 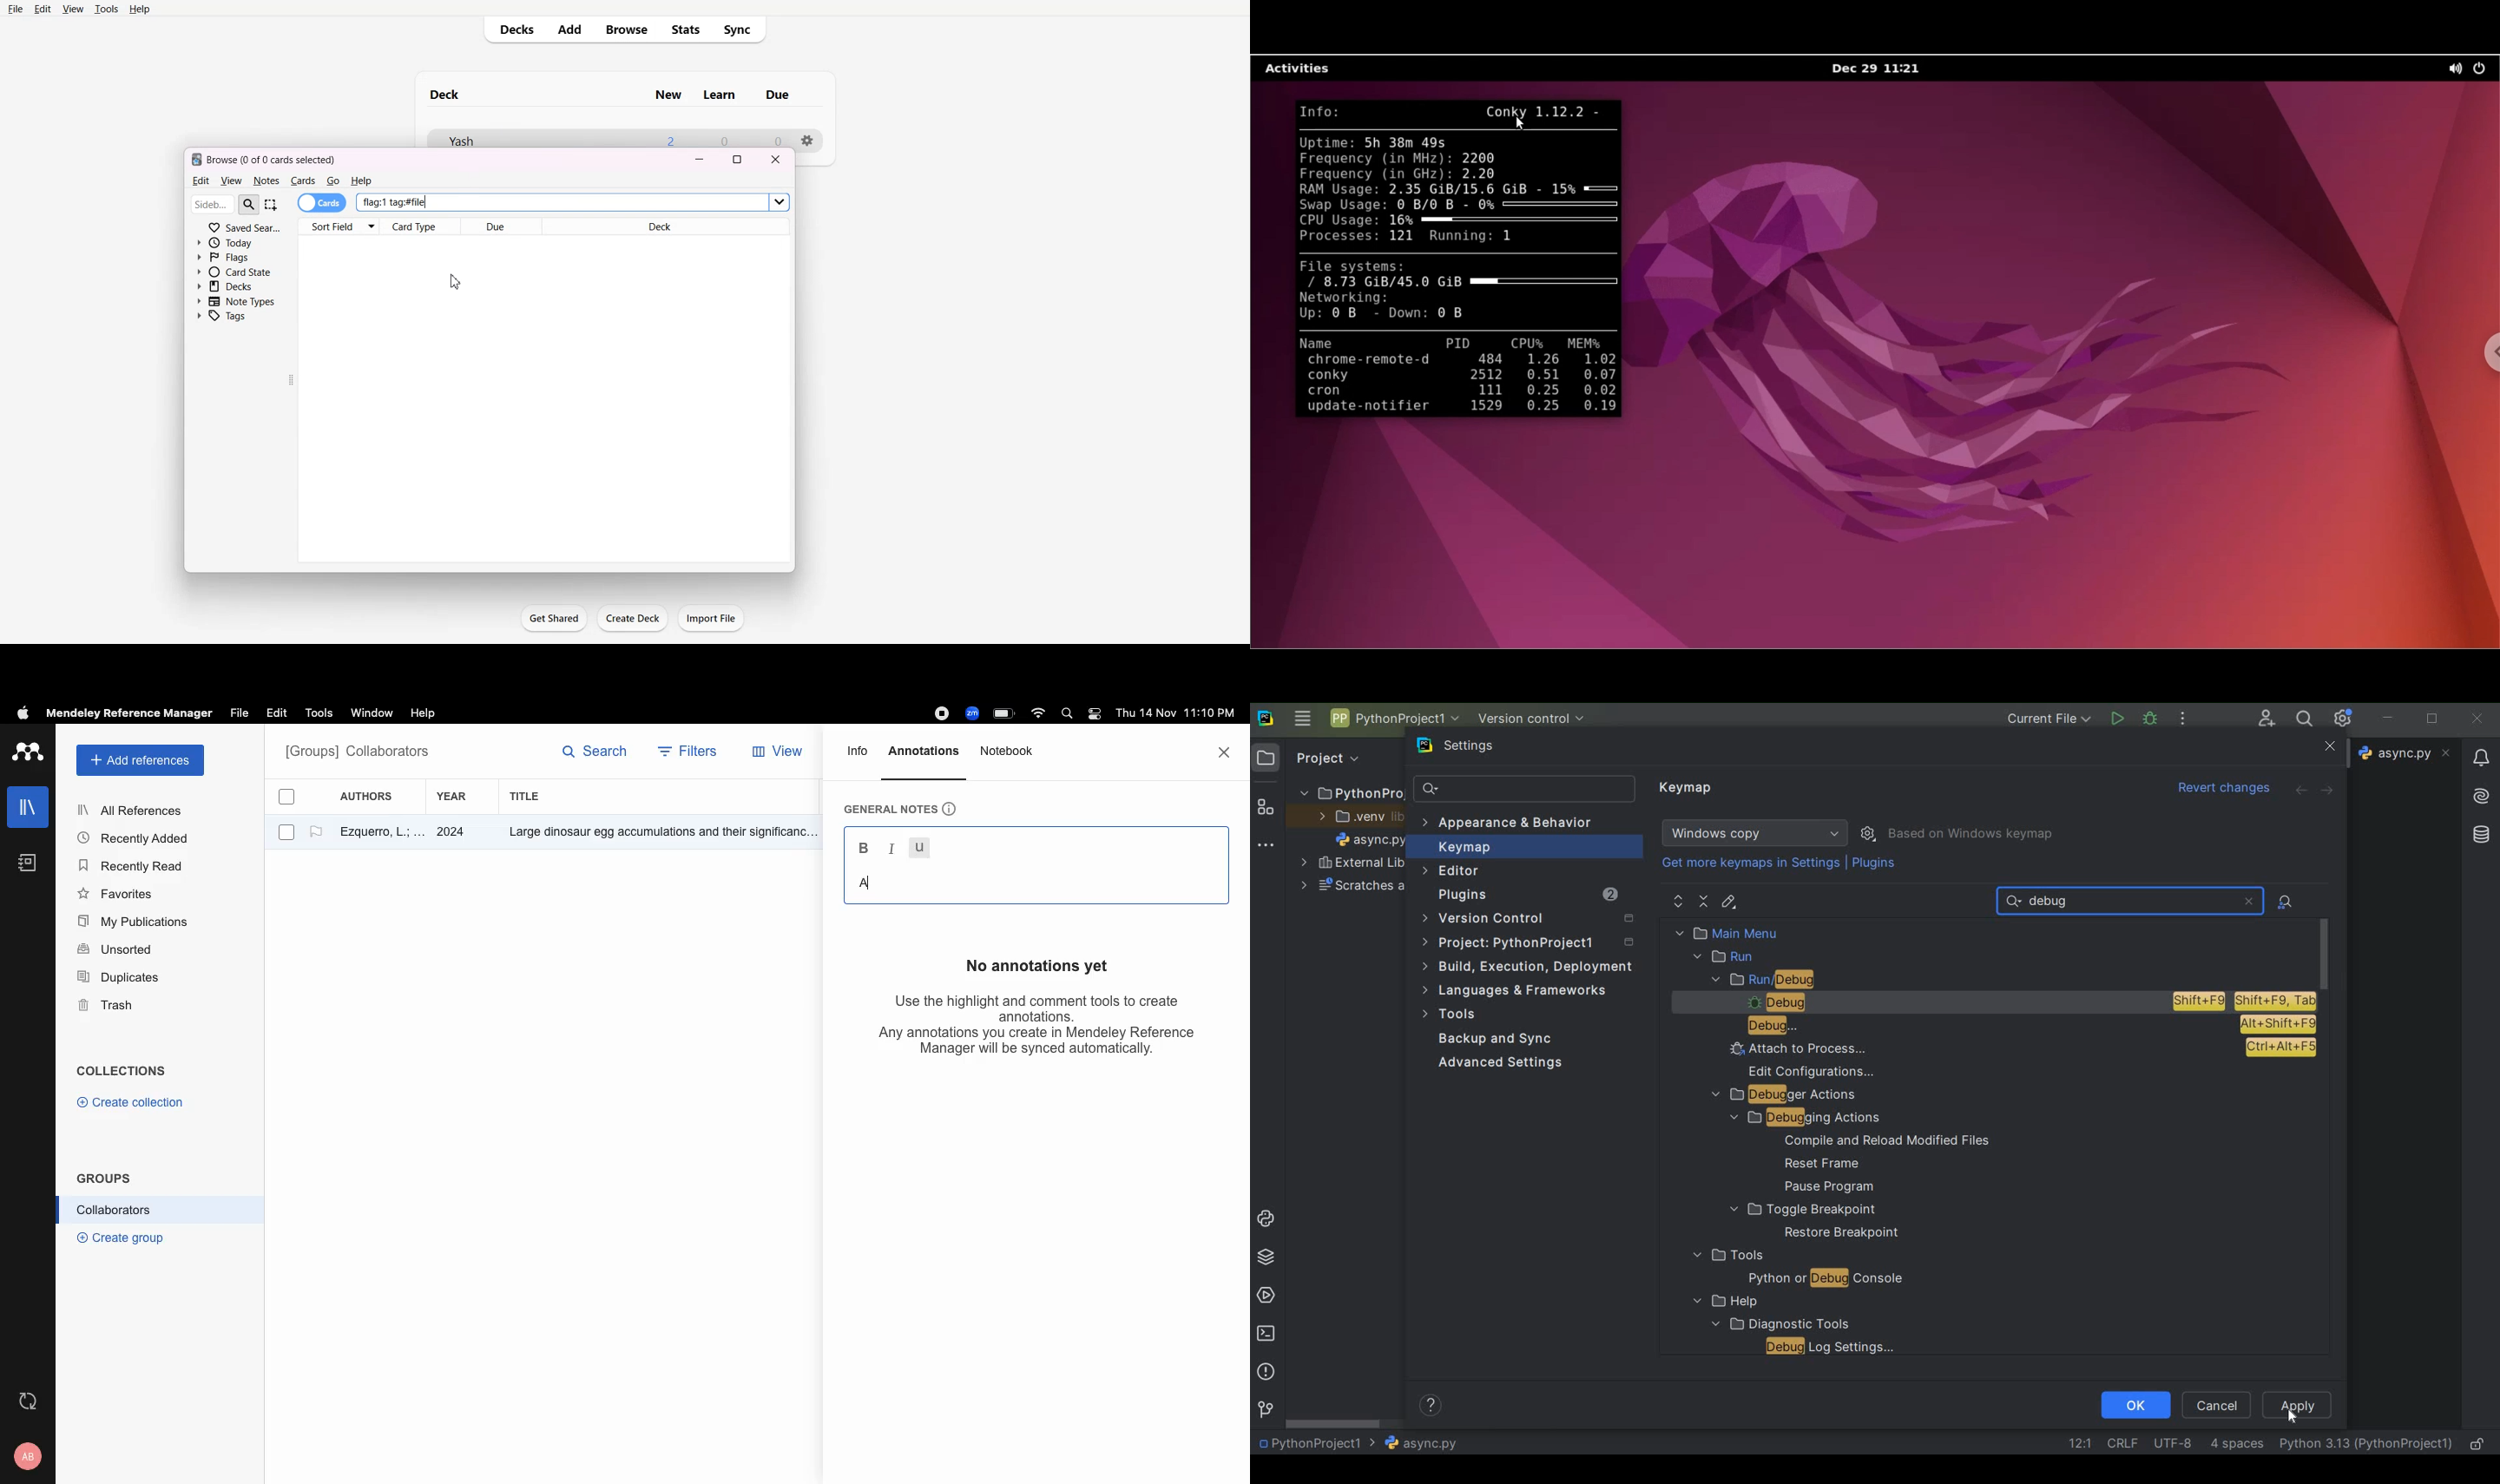 I want to click on Browse (0 of 0 cards selected), so click(x=277, y=159).